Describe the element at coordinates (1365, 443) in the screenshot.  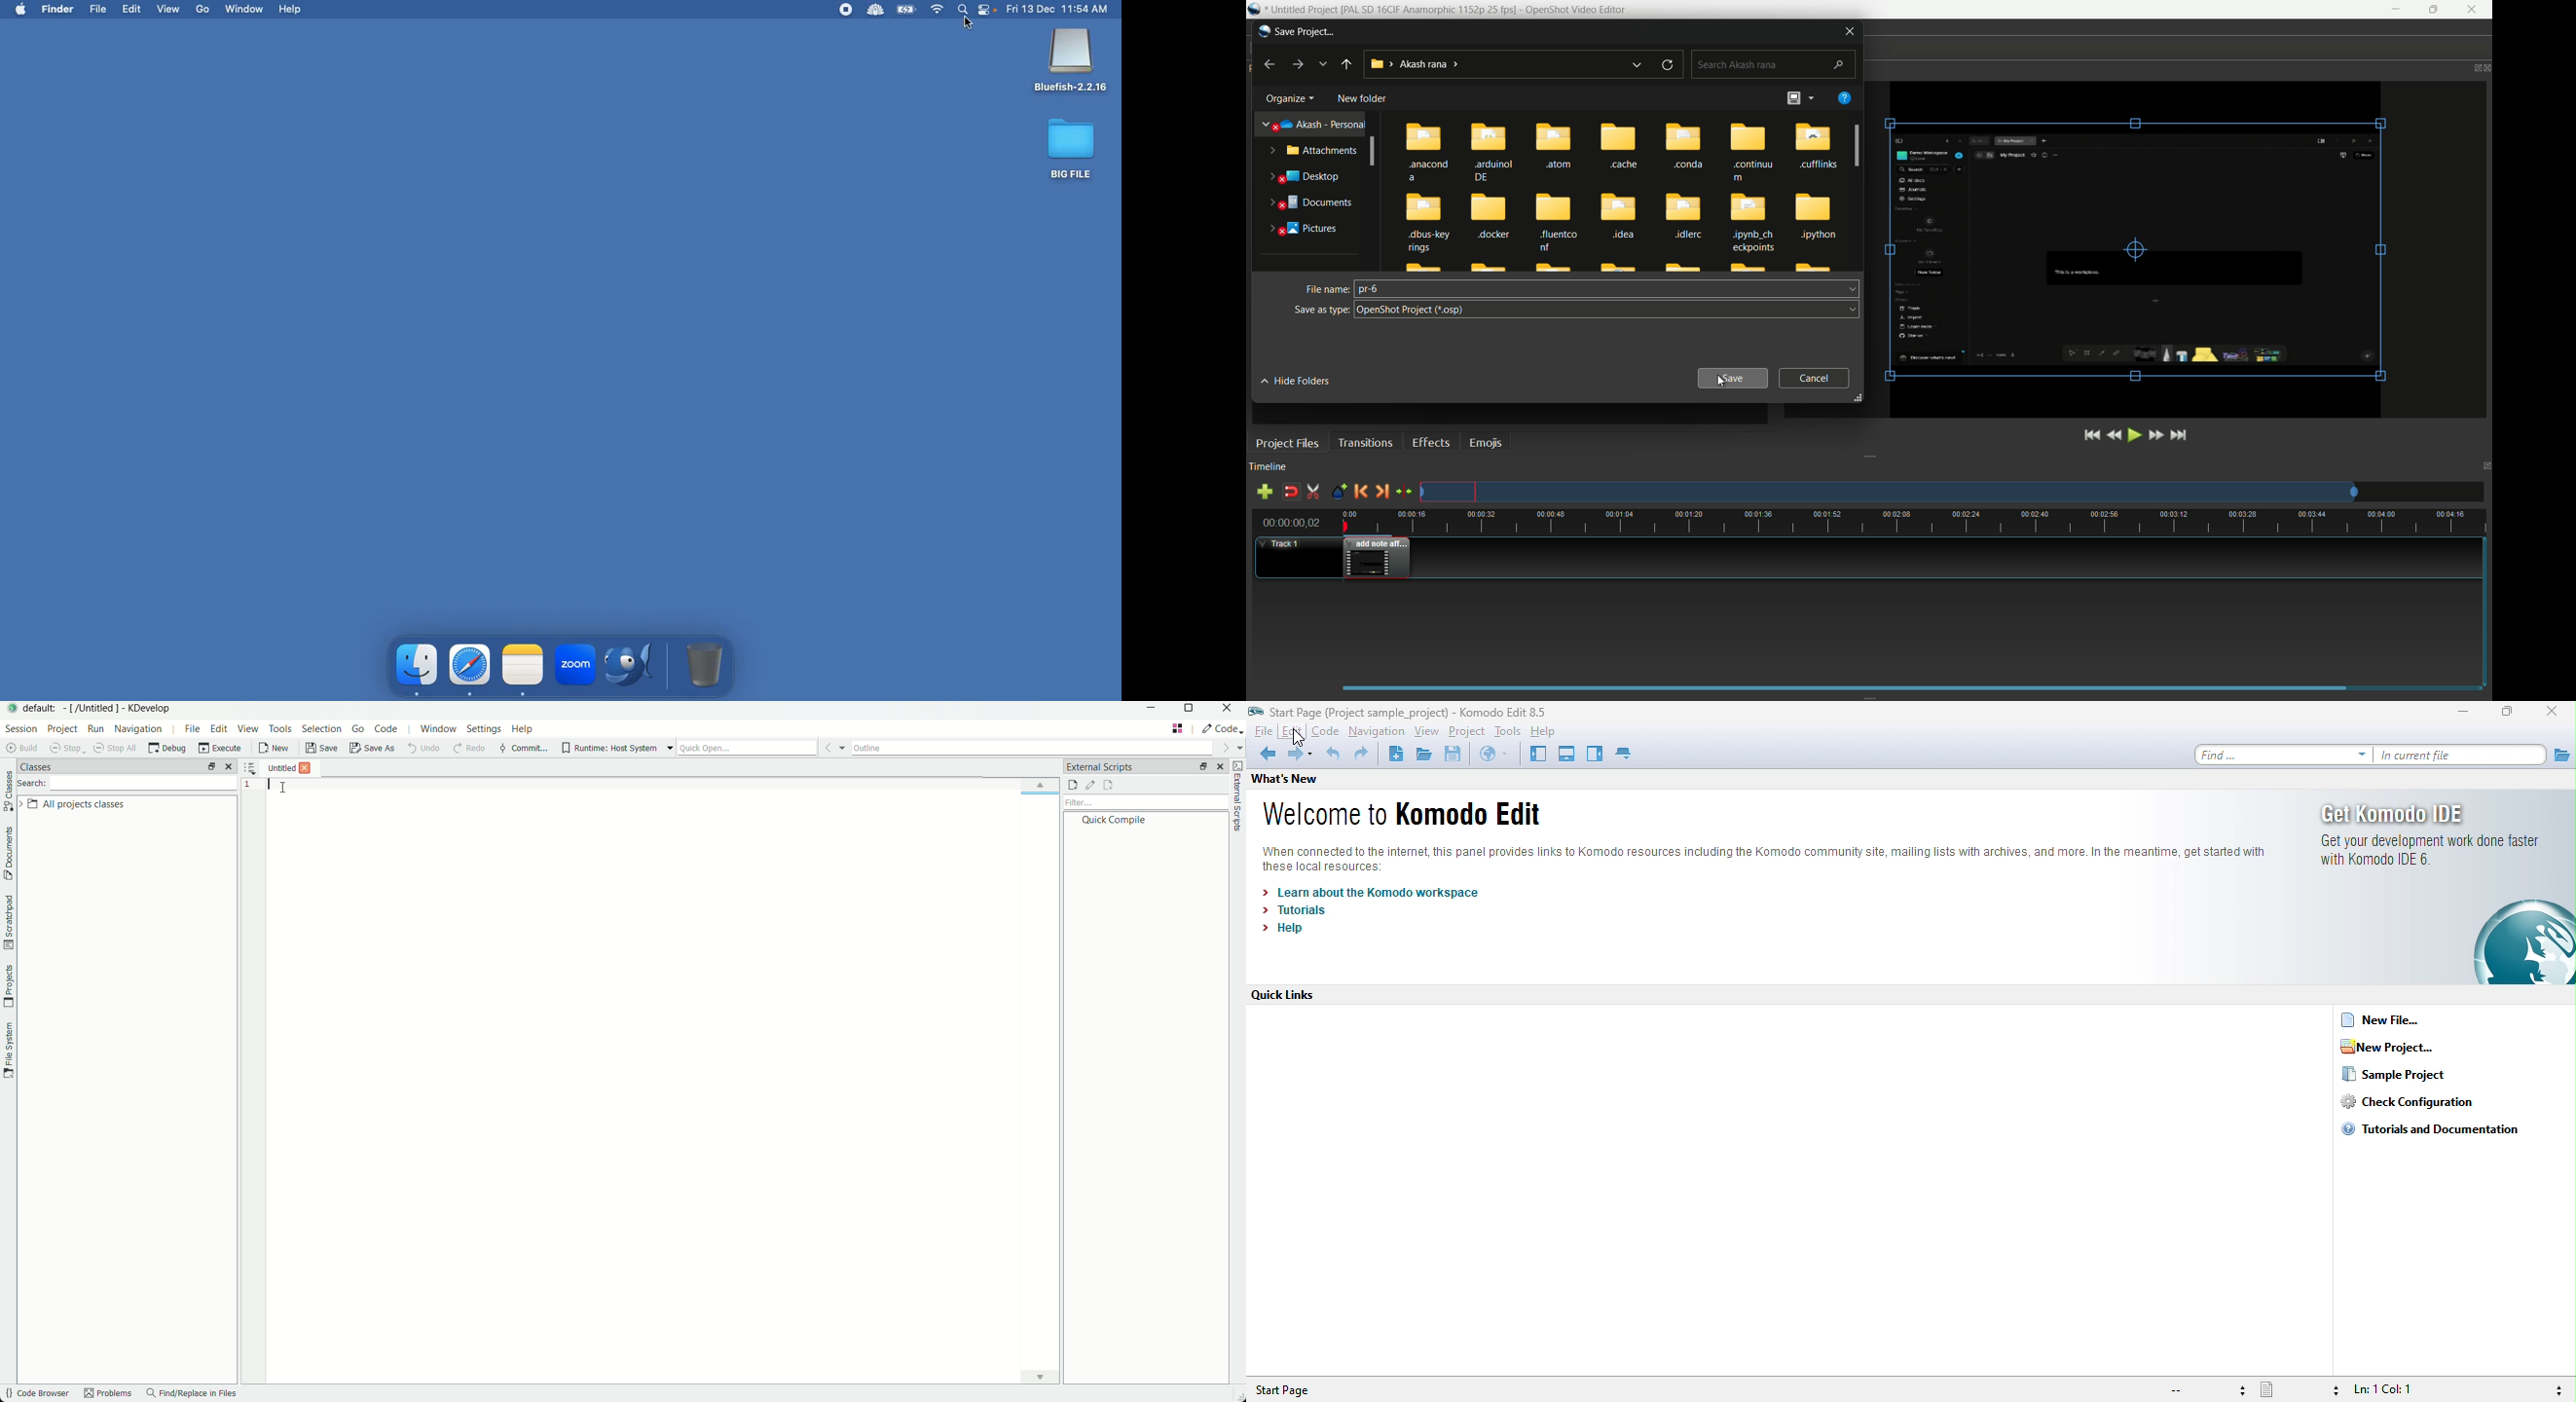
I see `transitions` at that location.